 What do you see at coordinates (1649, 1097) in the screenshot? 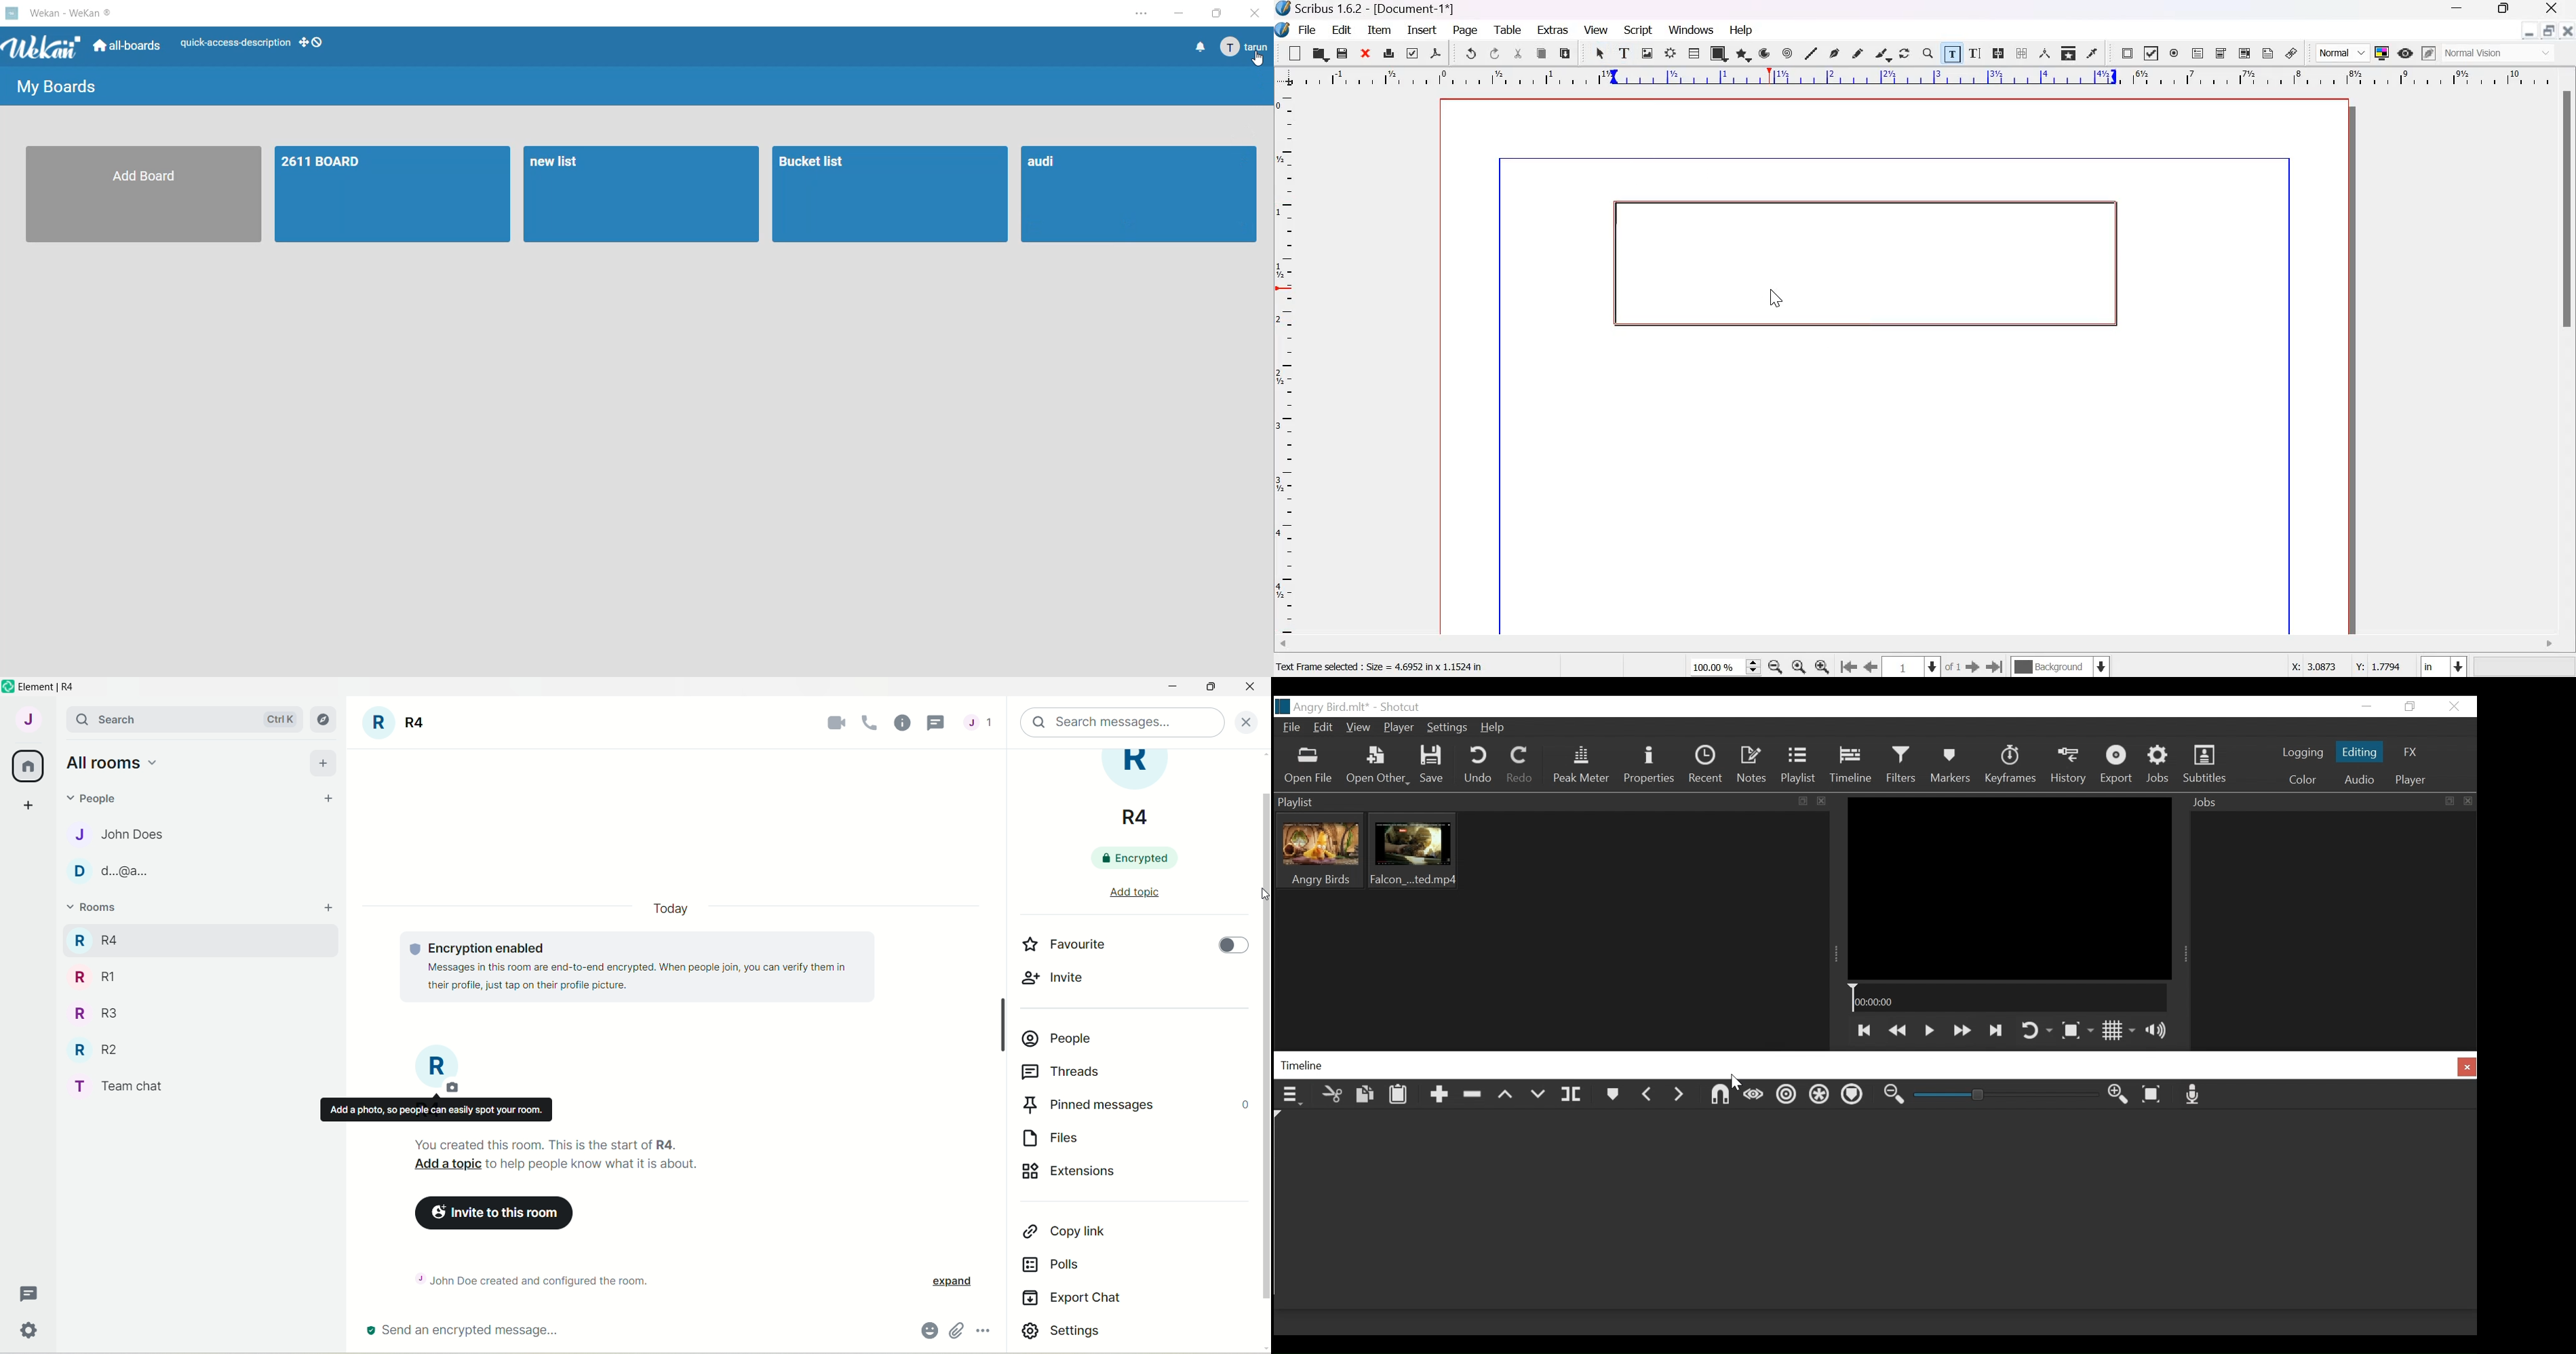
I see `Previous marker` at bounding box center [1649, 1097].